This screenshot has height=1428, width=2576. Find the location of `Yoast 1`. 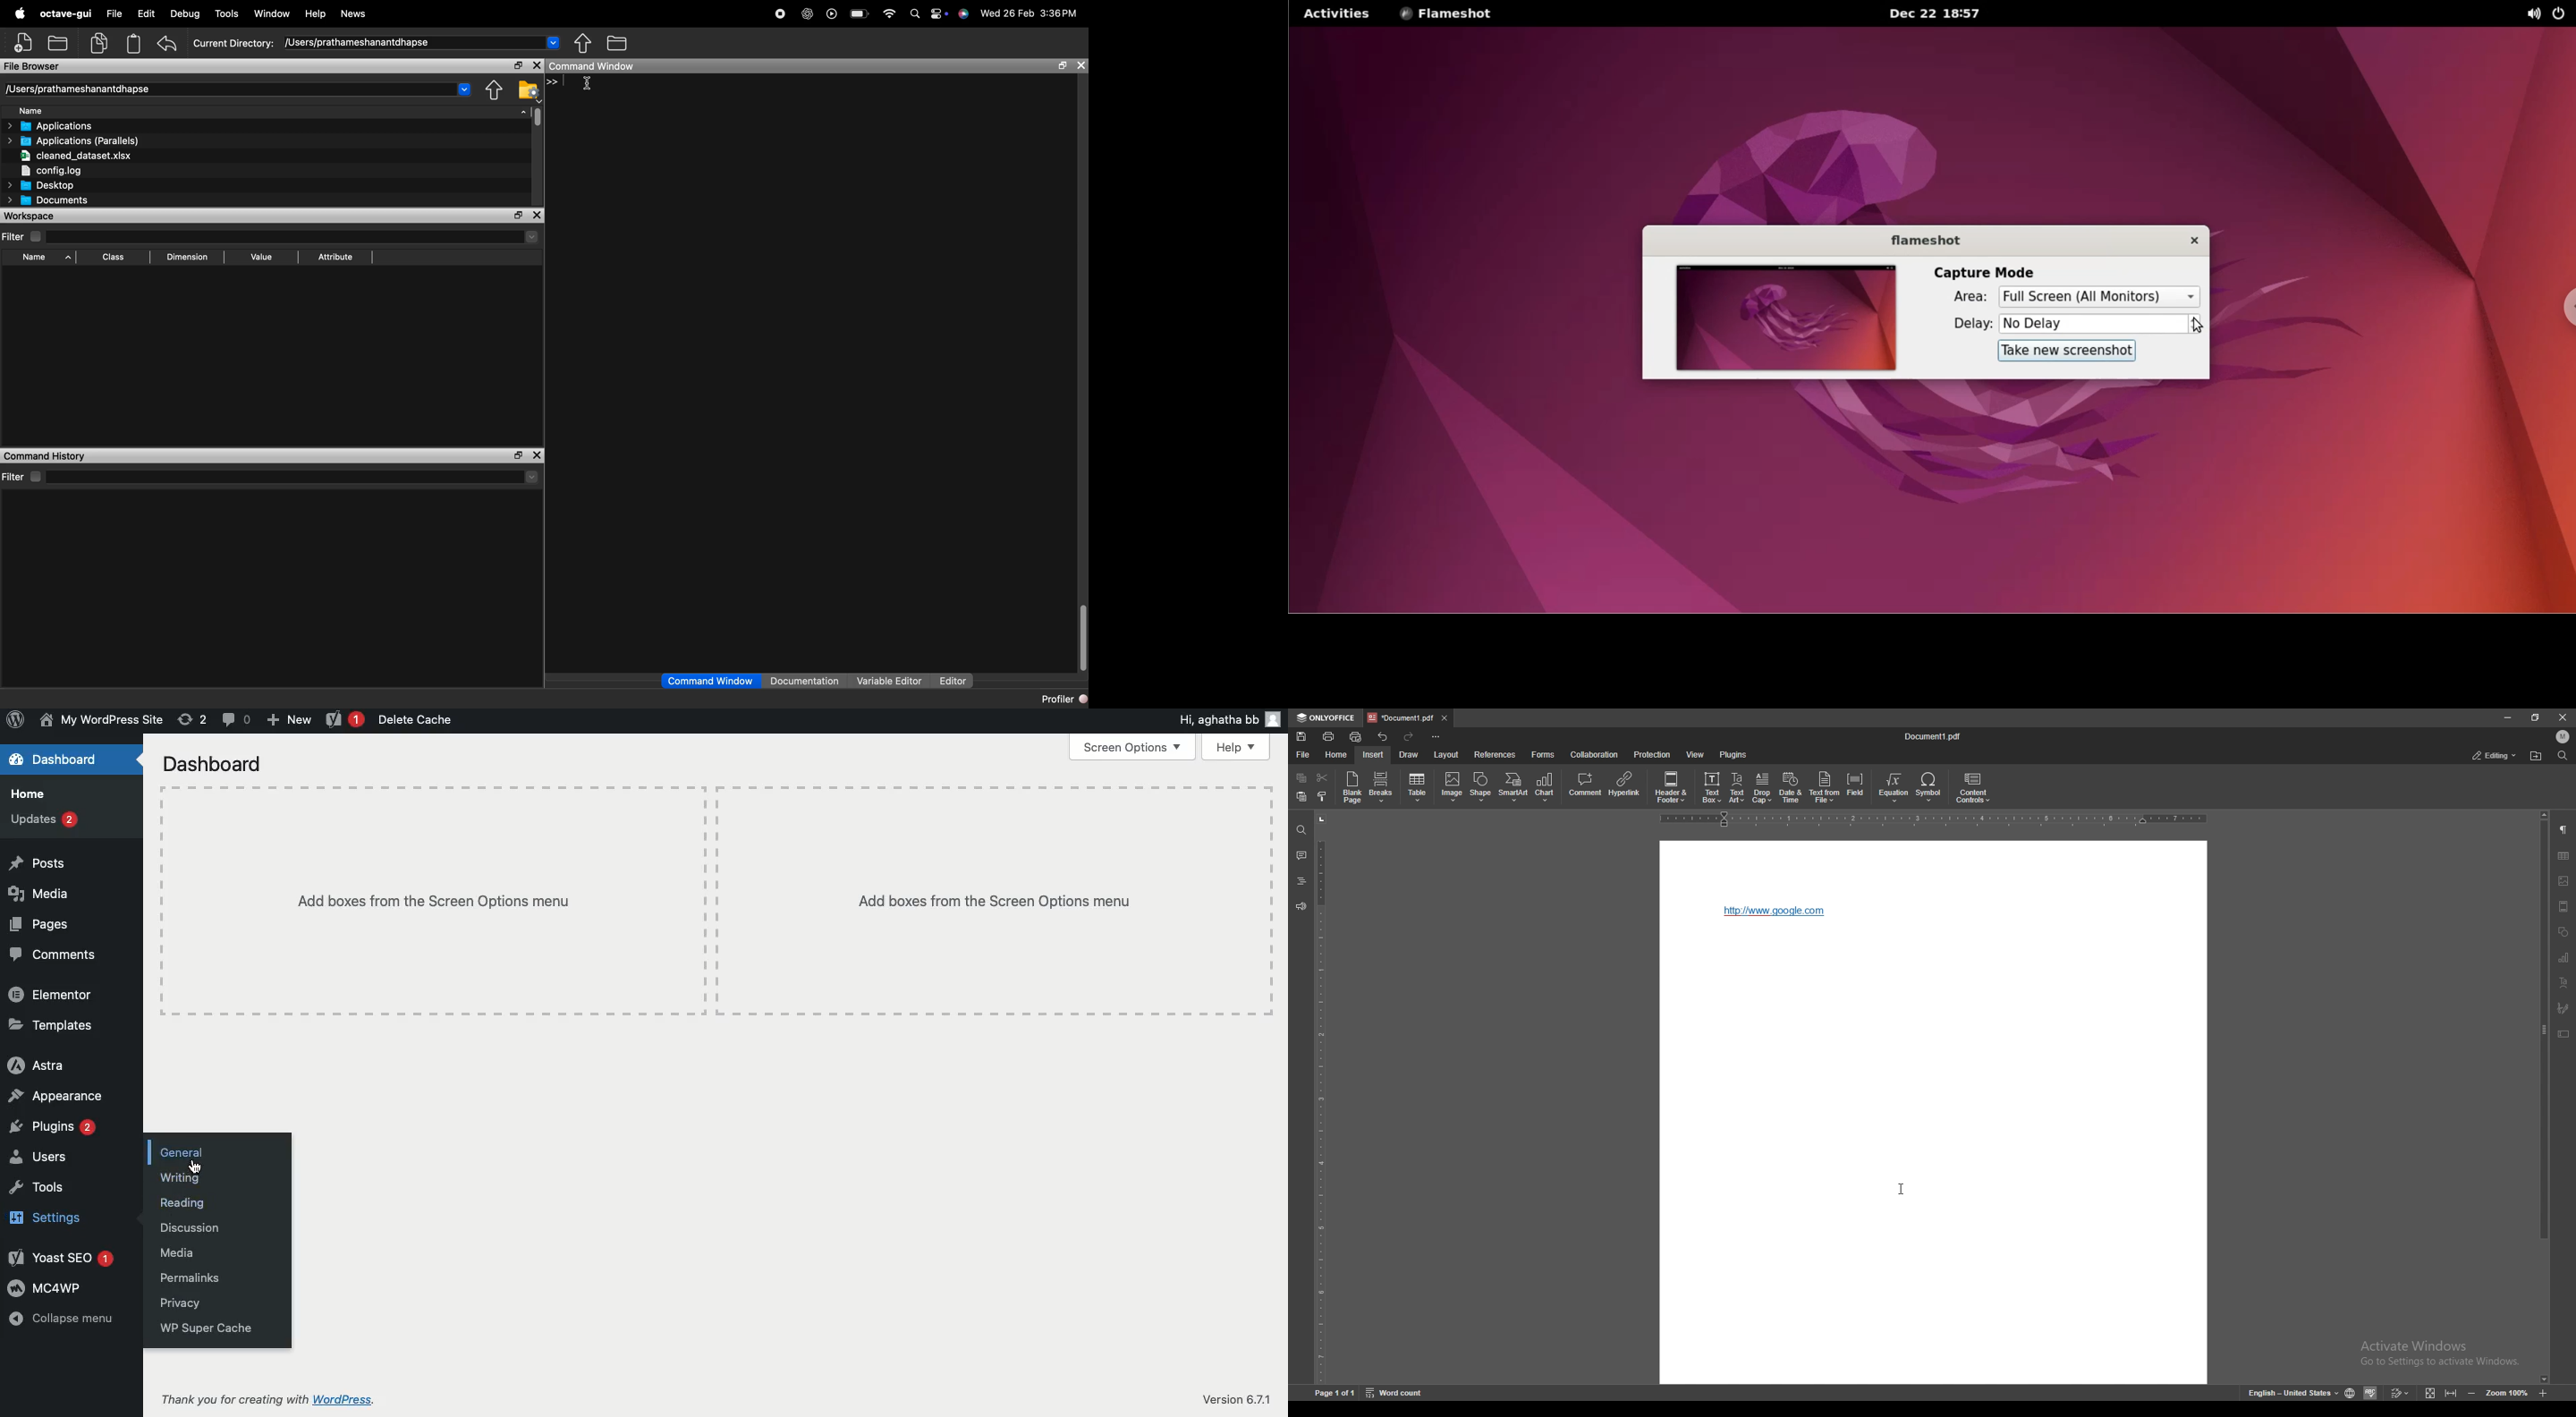

Yoast 1 is located at coordinates (343, 720).